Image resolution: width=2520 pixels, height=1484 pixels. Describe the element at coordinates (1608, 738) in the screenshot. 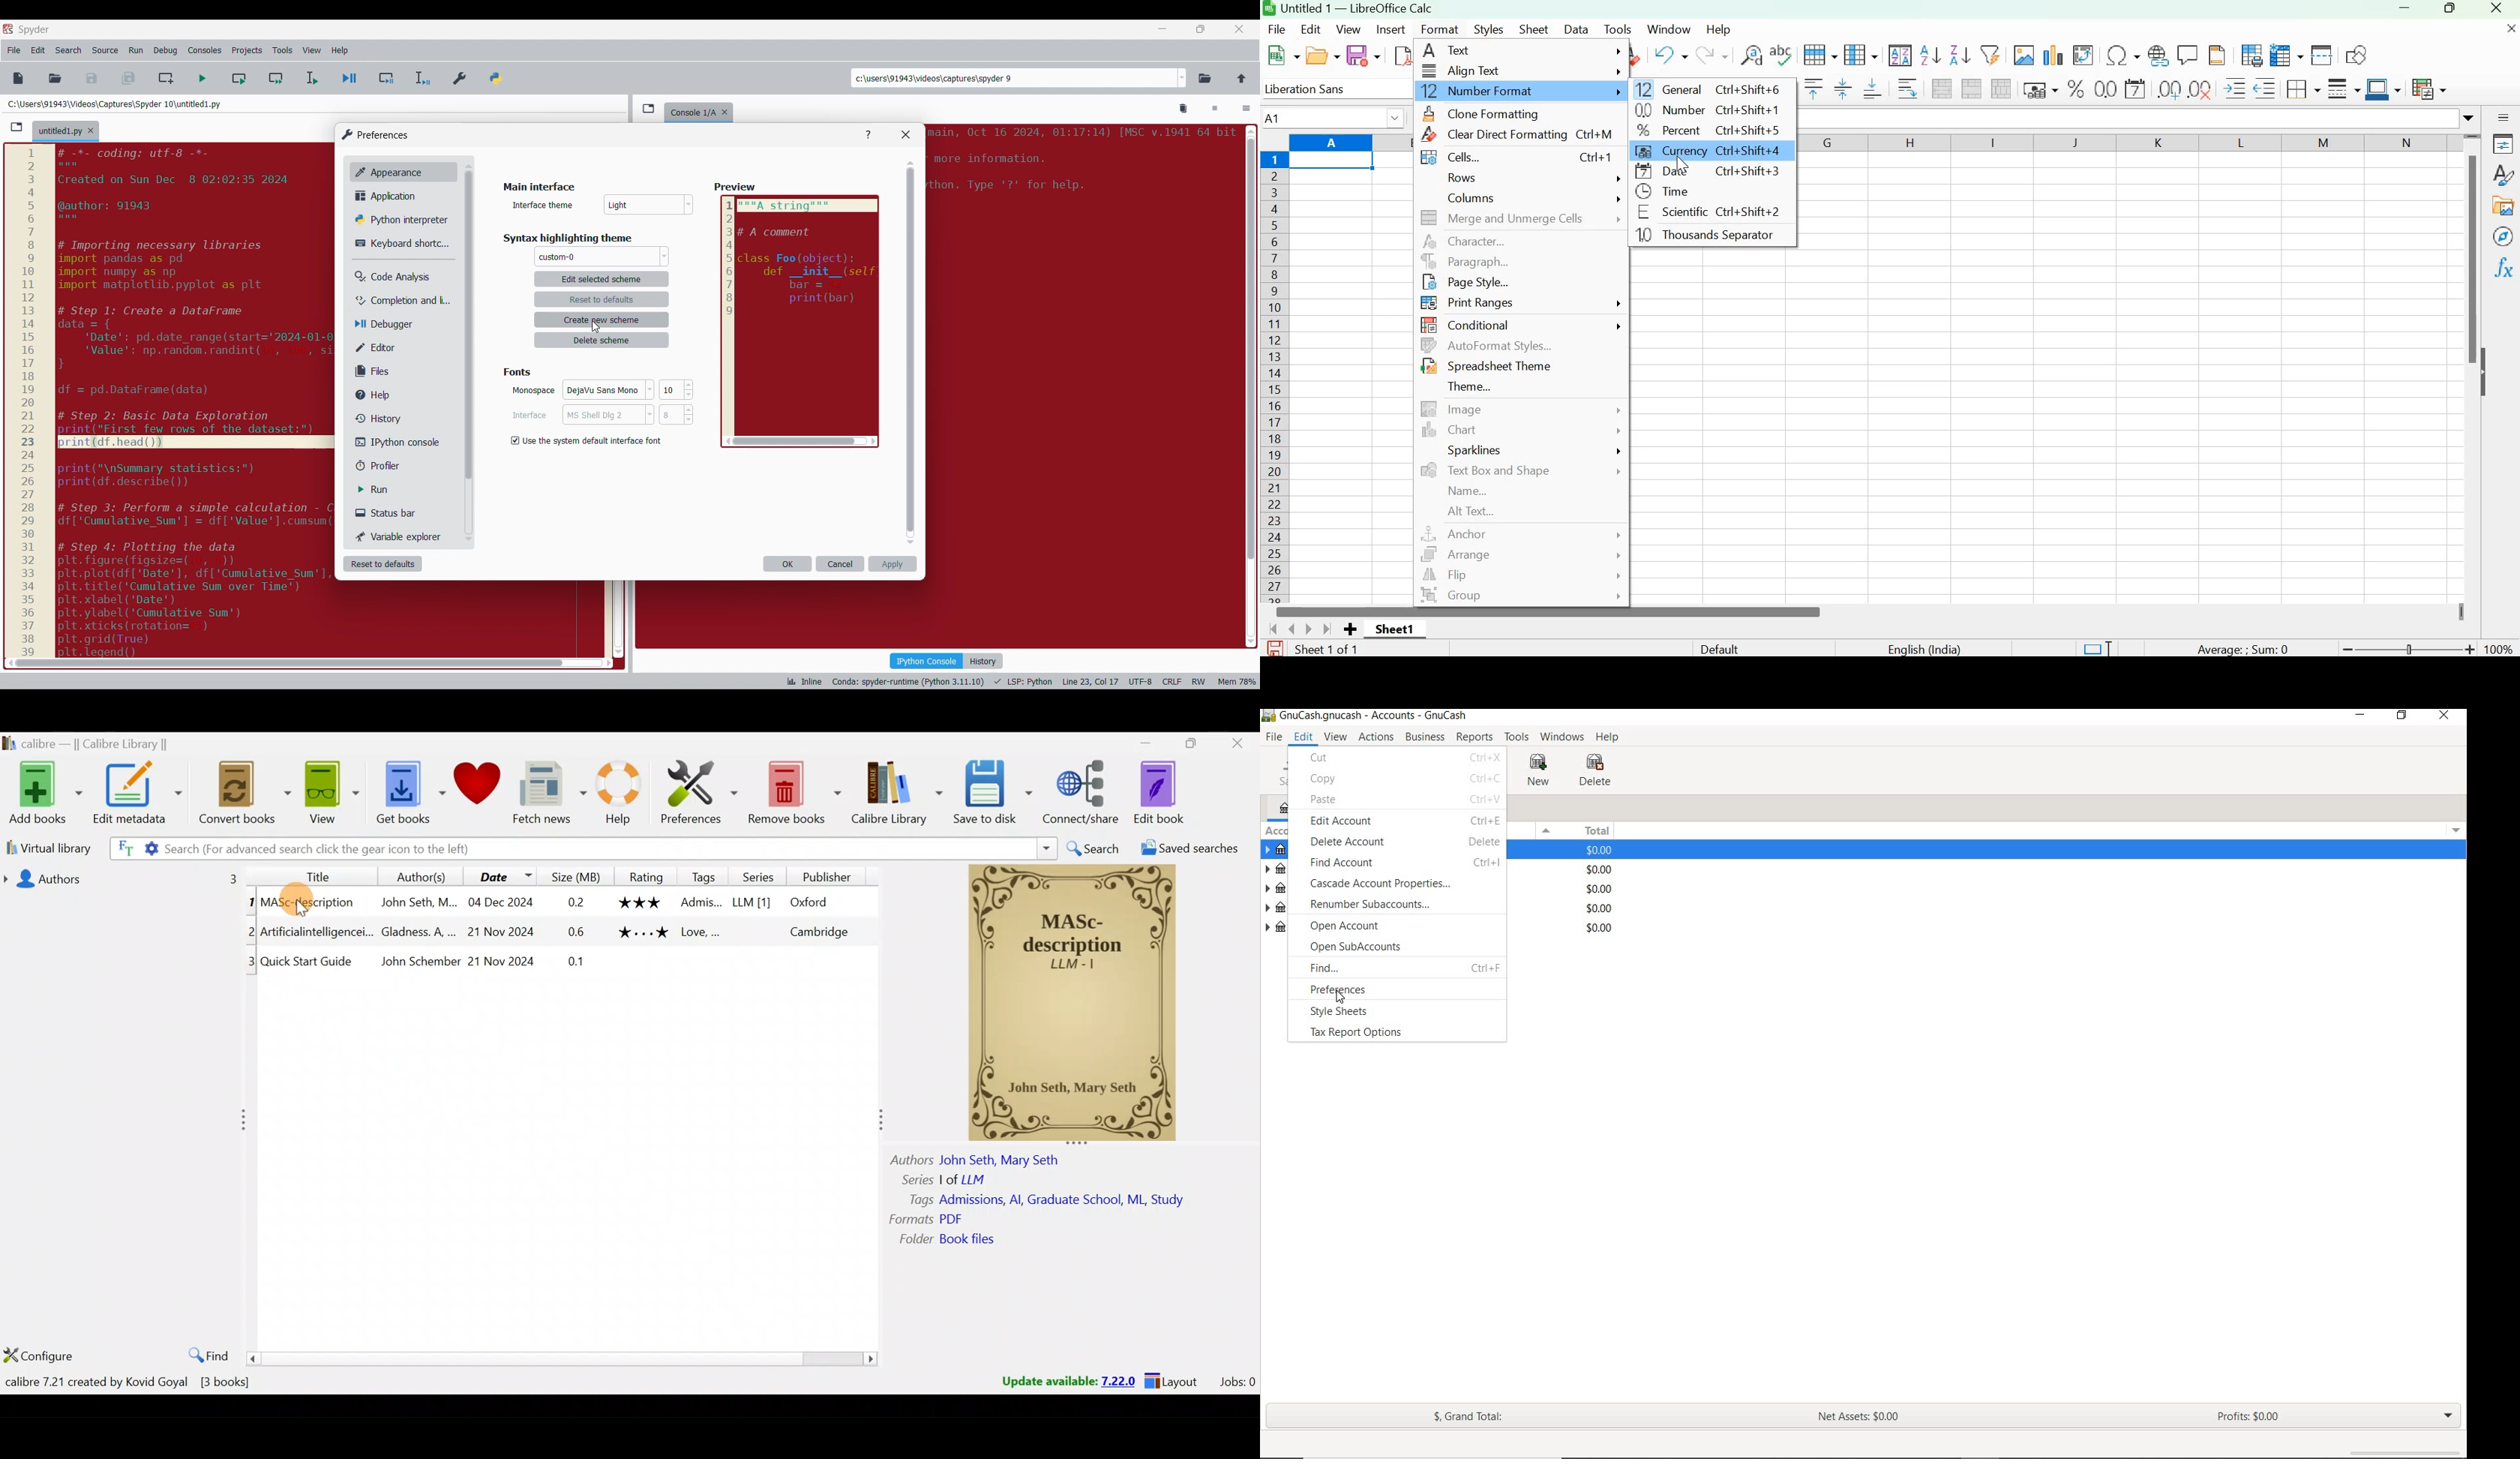

I see `HELP` at that location.